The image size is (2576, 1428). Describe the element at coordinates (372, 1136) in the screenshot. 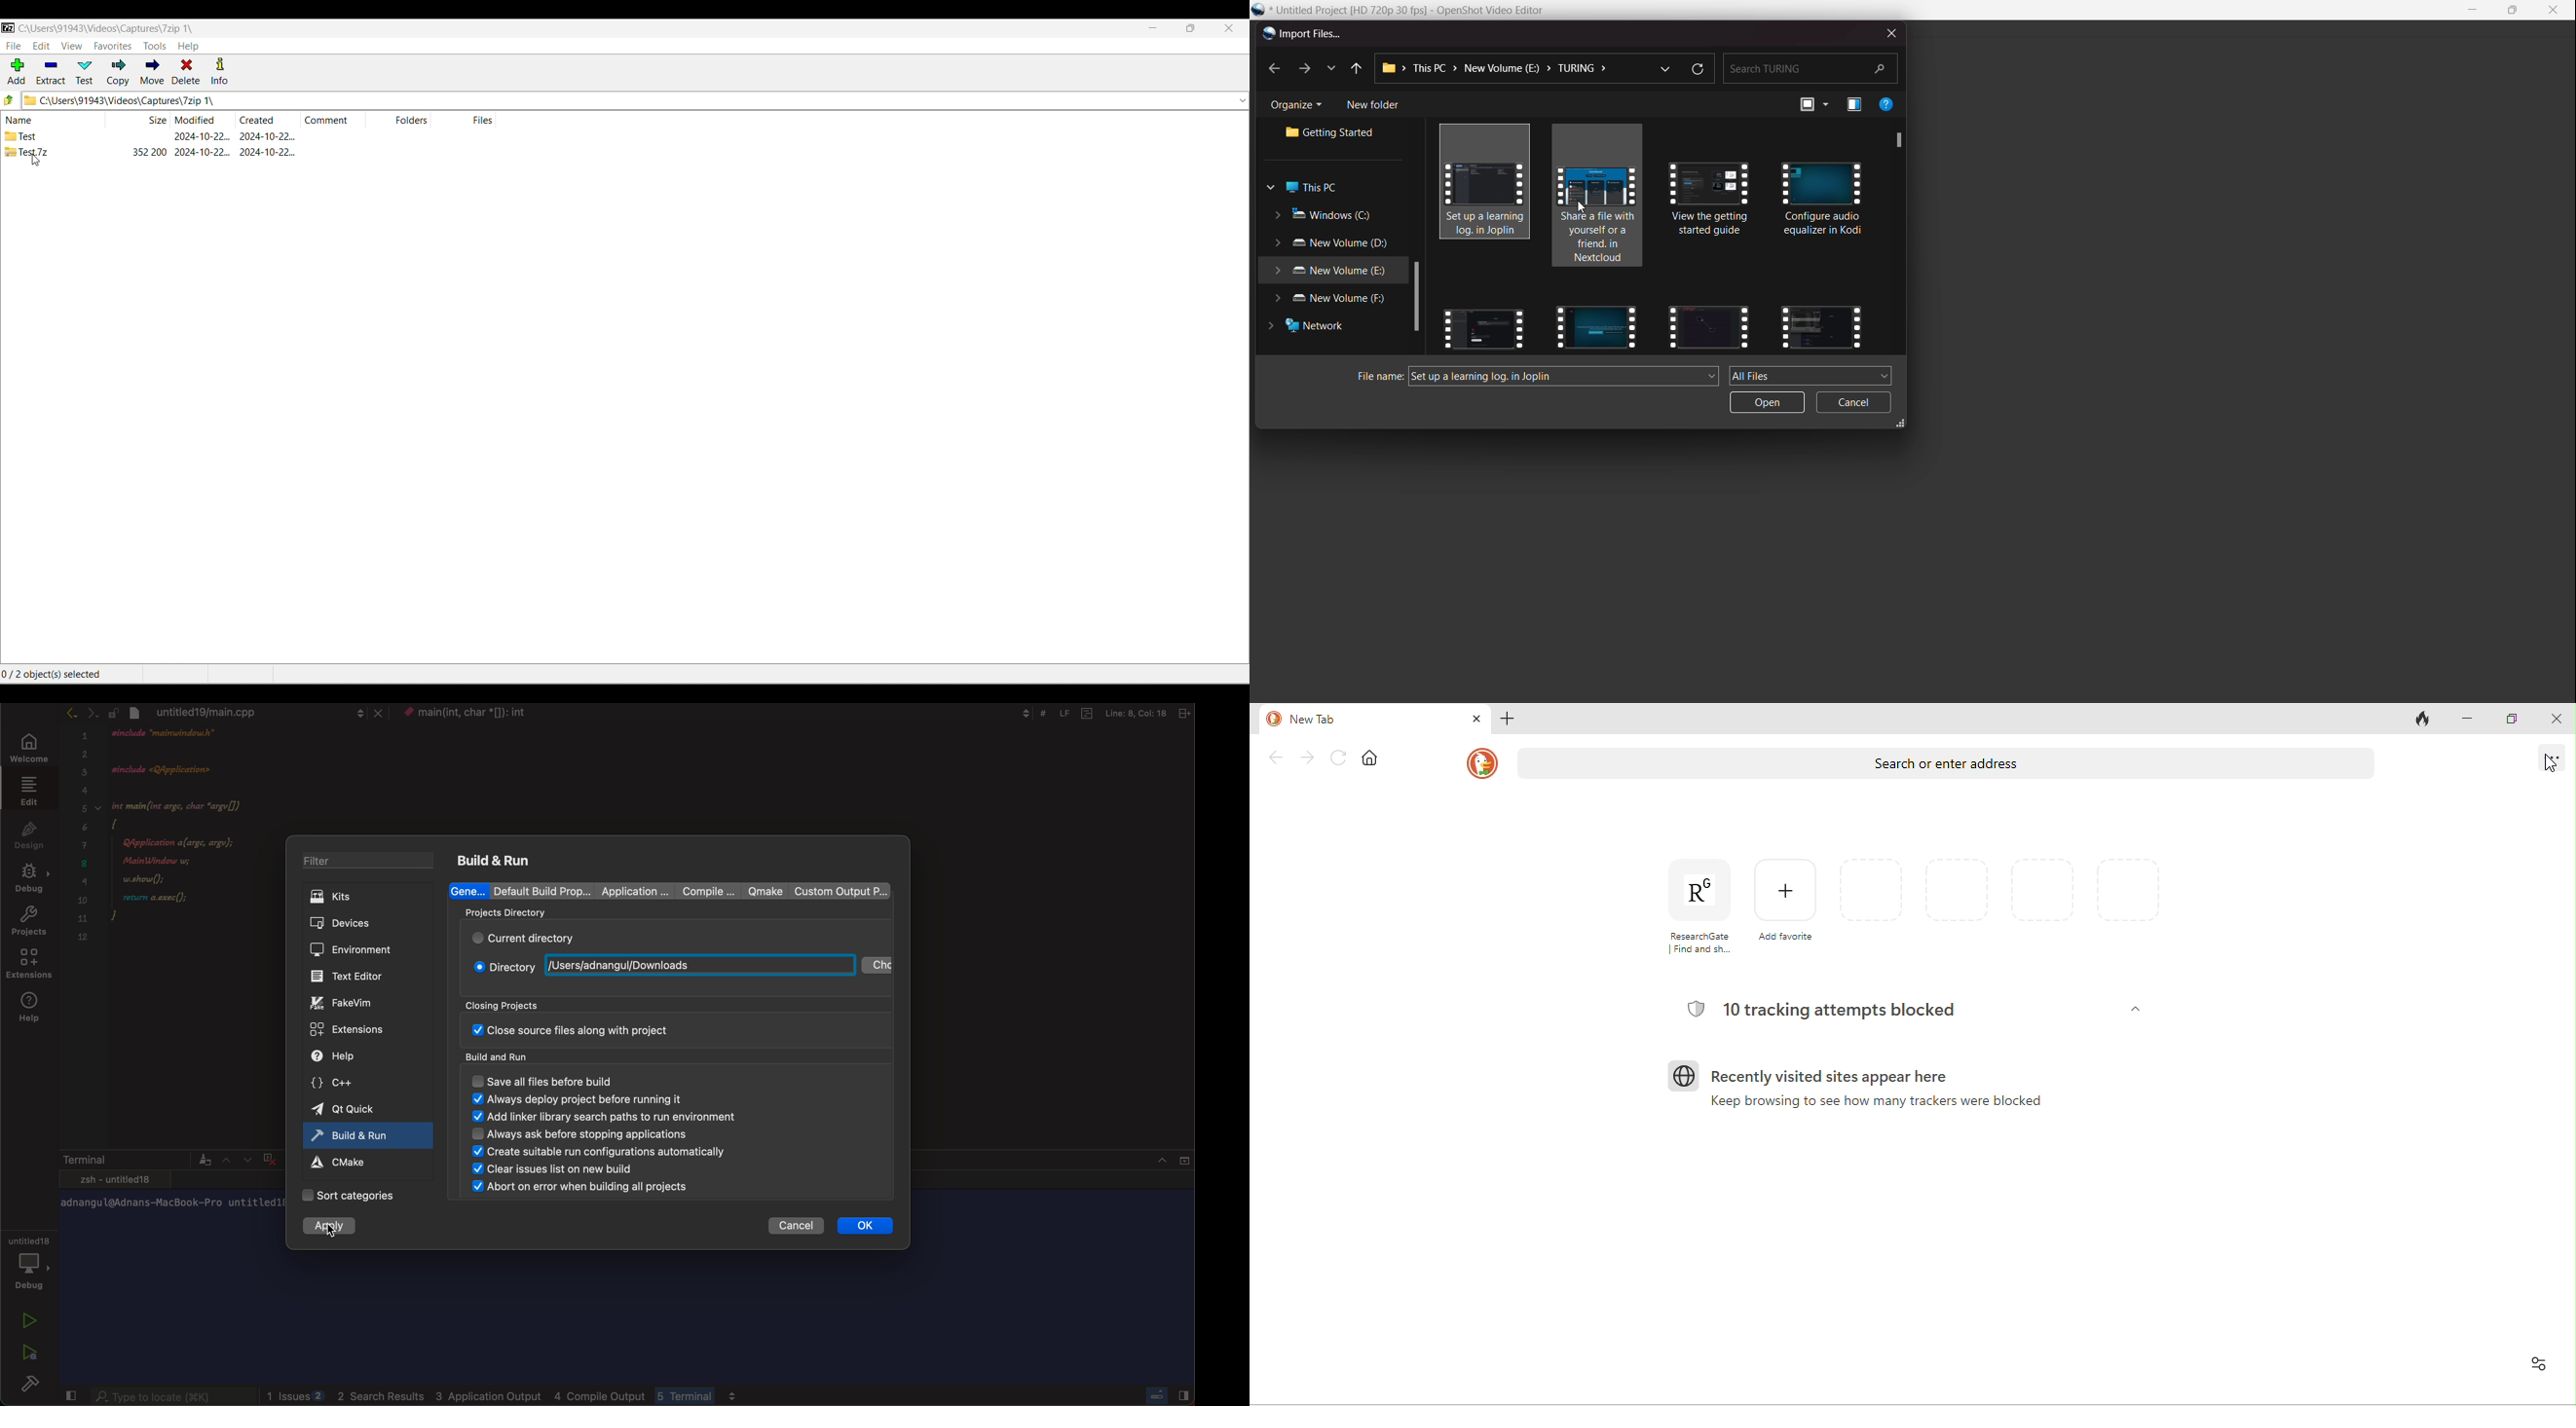

I see `active tab` at that location.